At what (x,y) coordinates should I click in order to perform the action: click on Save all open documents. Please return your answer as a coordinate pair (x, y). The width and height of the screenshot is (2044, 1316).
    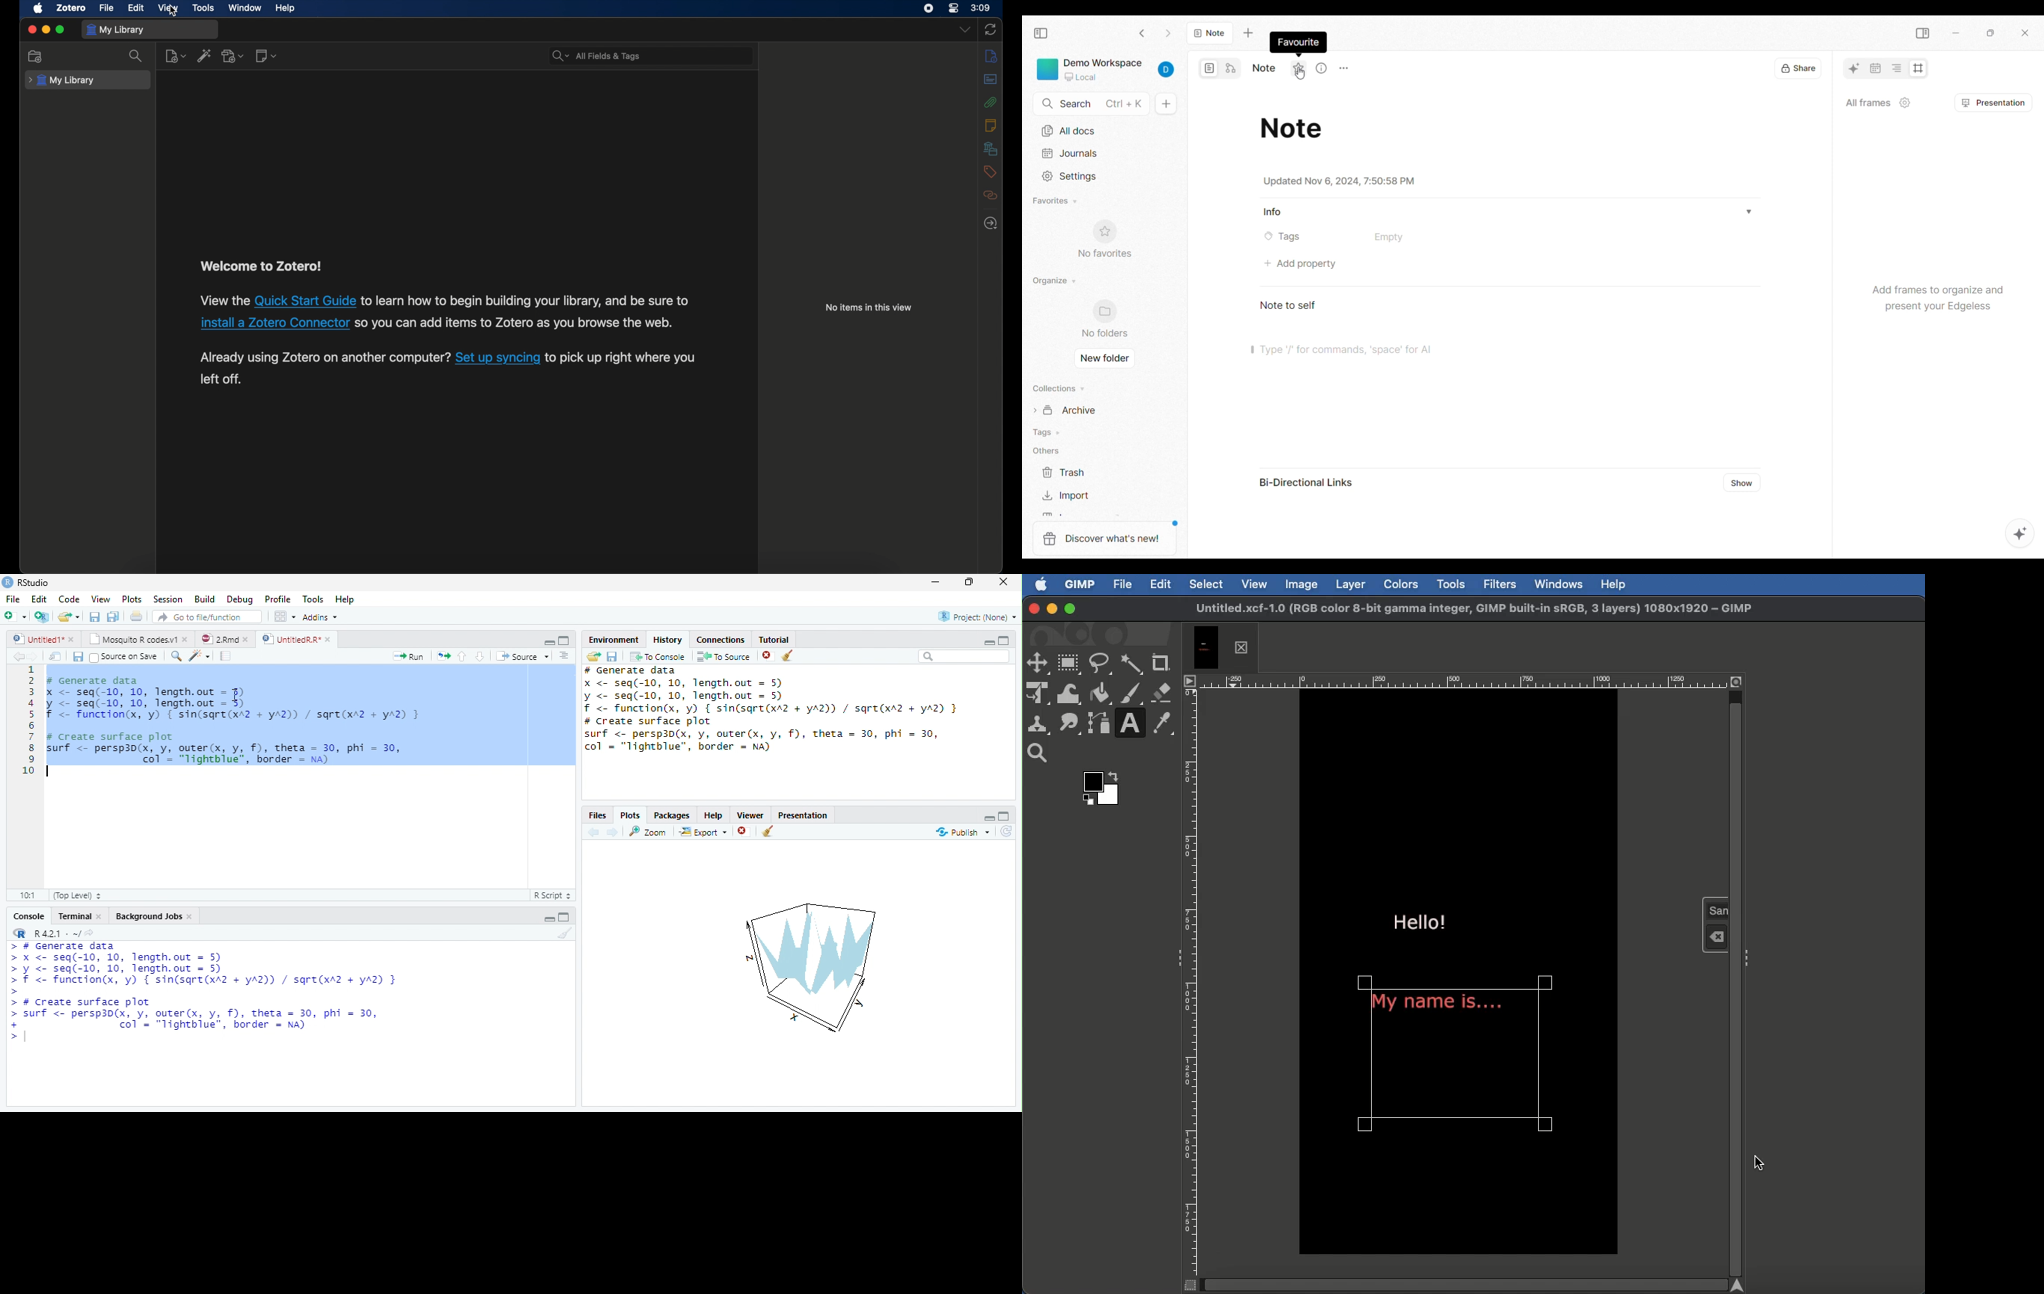
    Looking at the image, I should click on (112, 616).